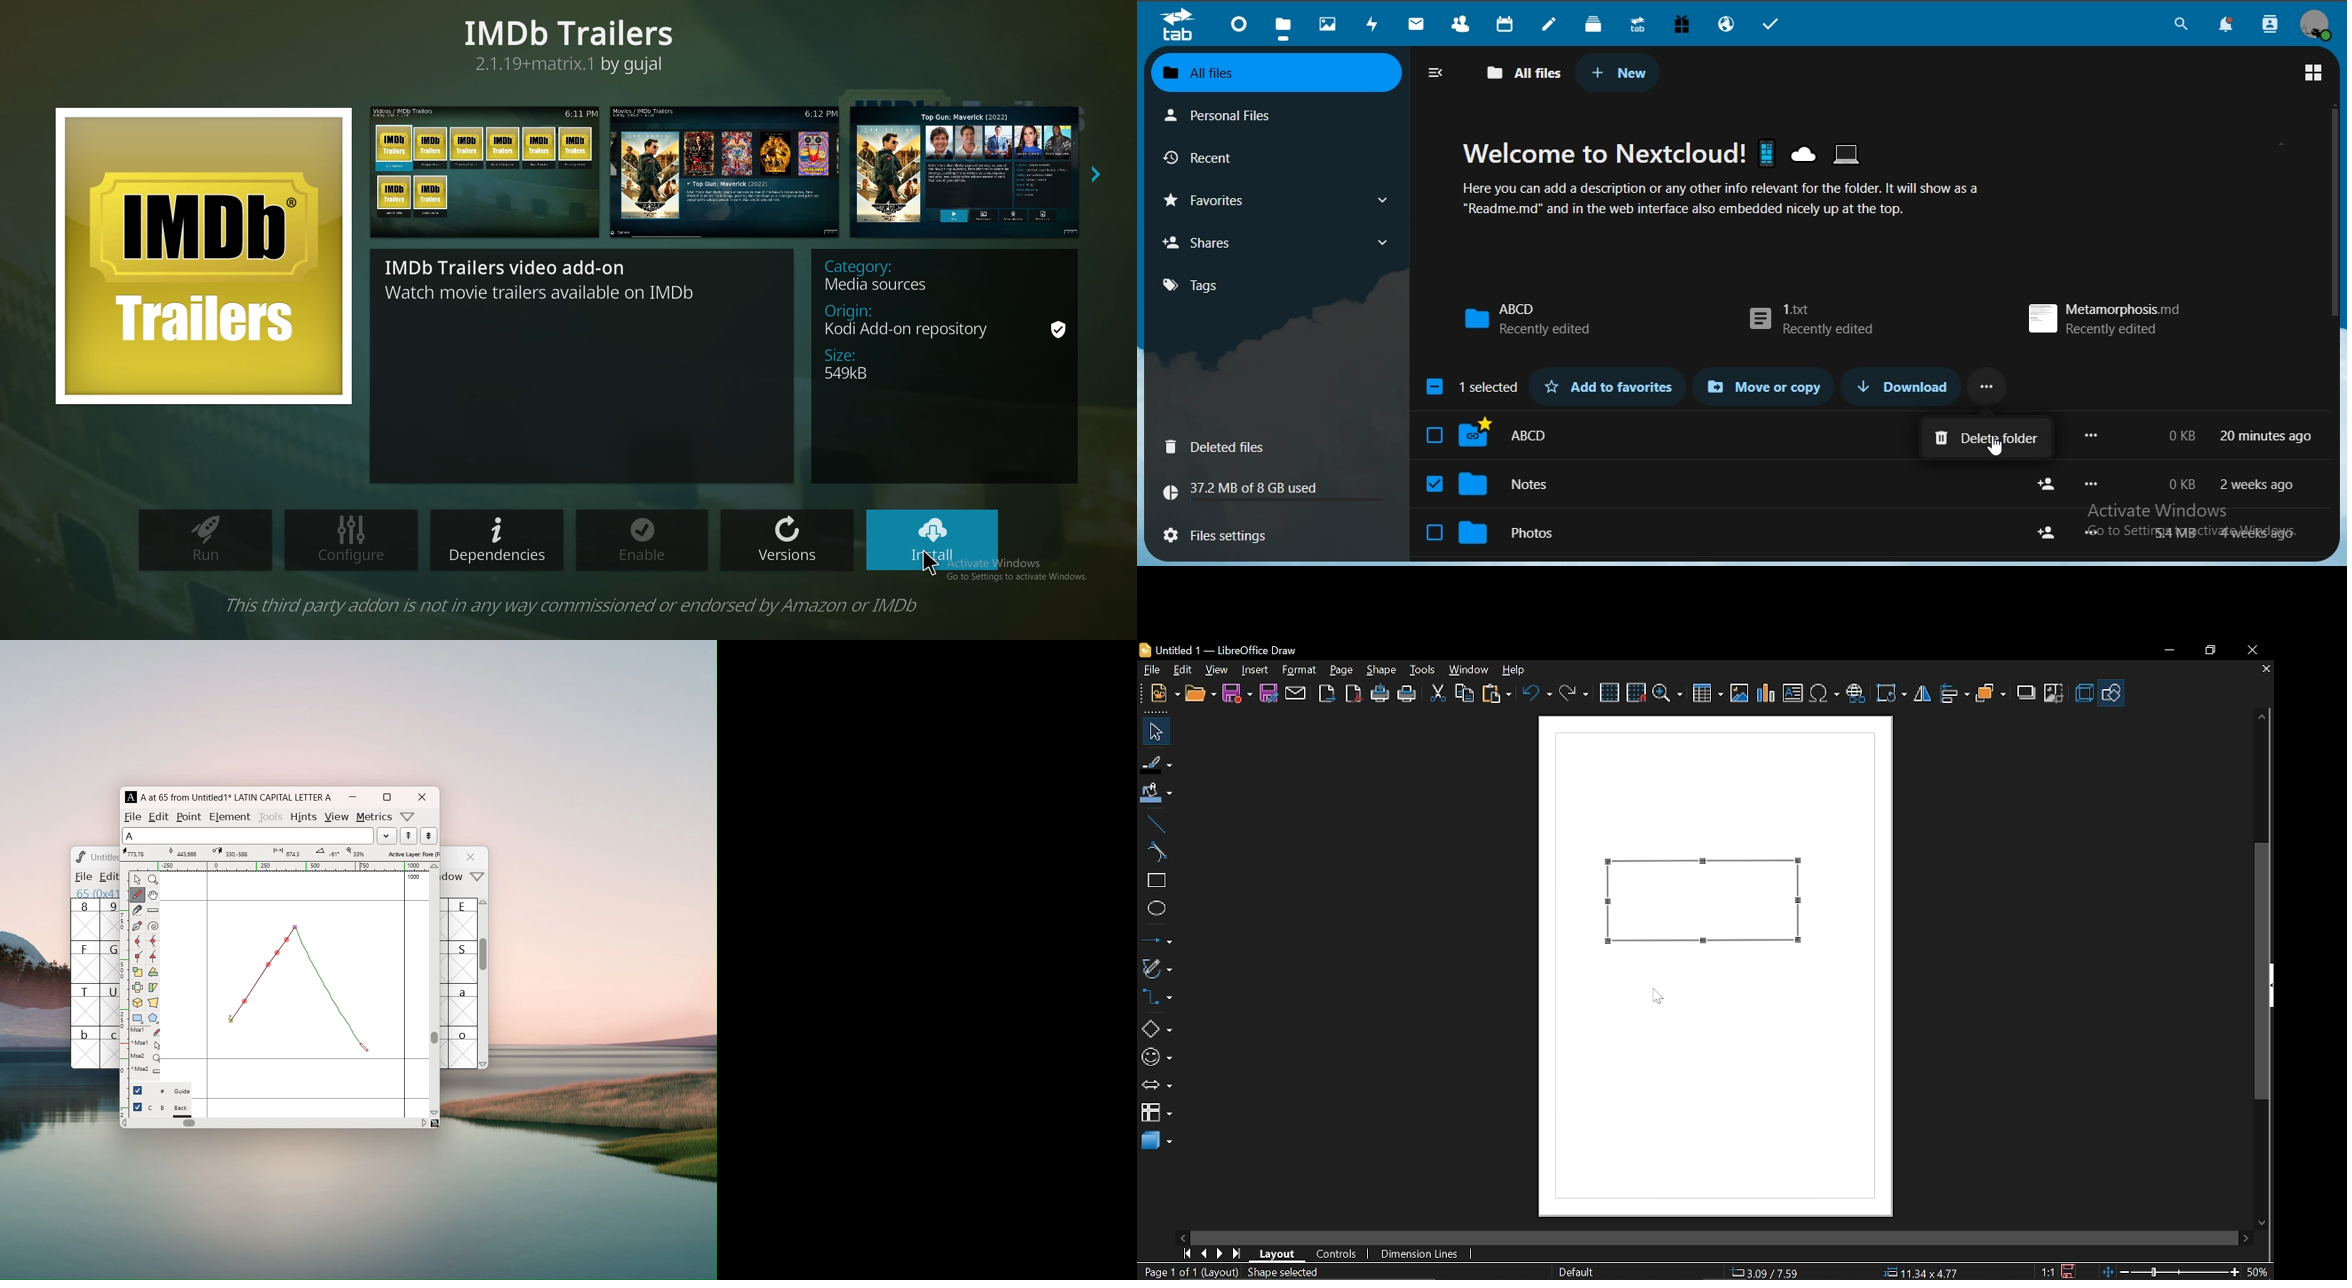  I want to click on shape, so click(1381, 669).